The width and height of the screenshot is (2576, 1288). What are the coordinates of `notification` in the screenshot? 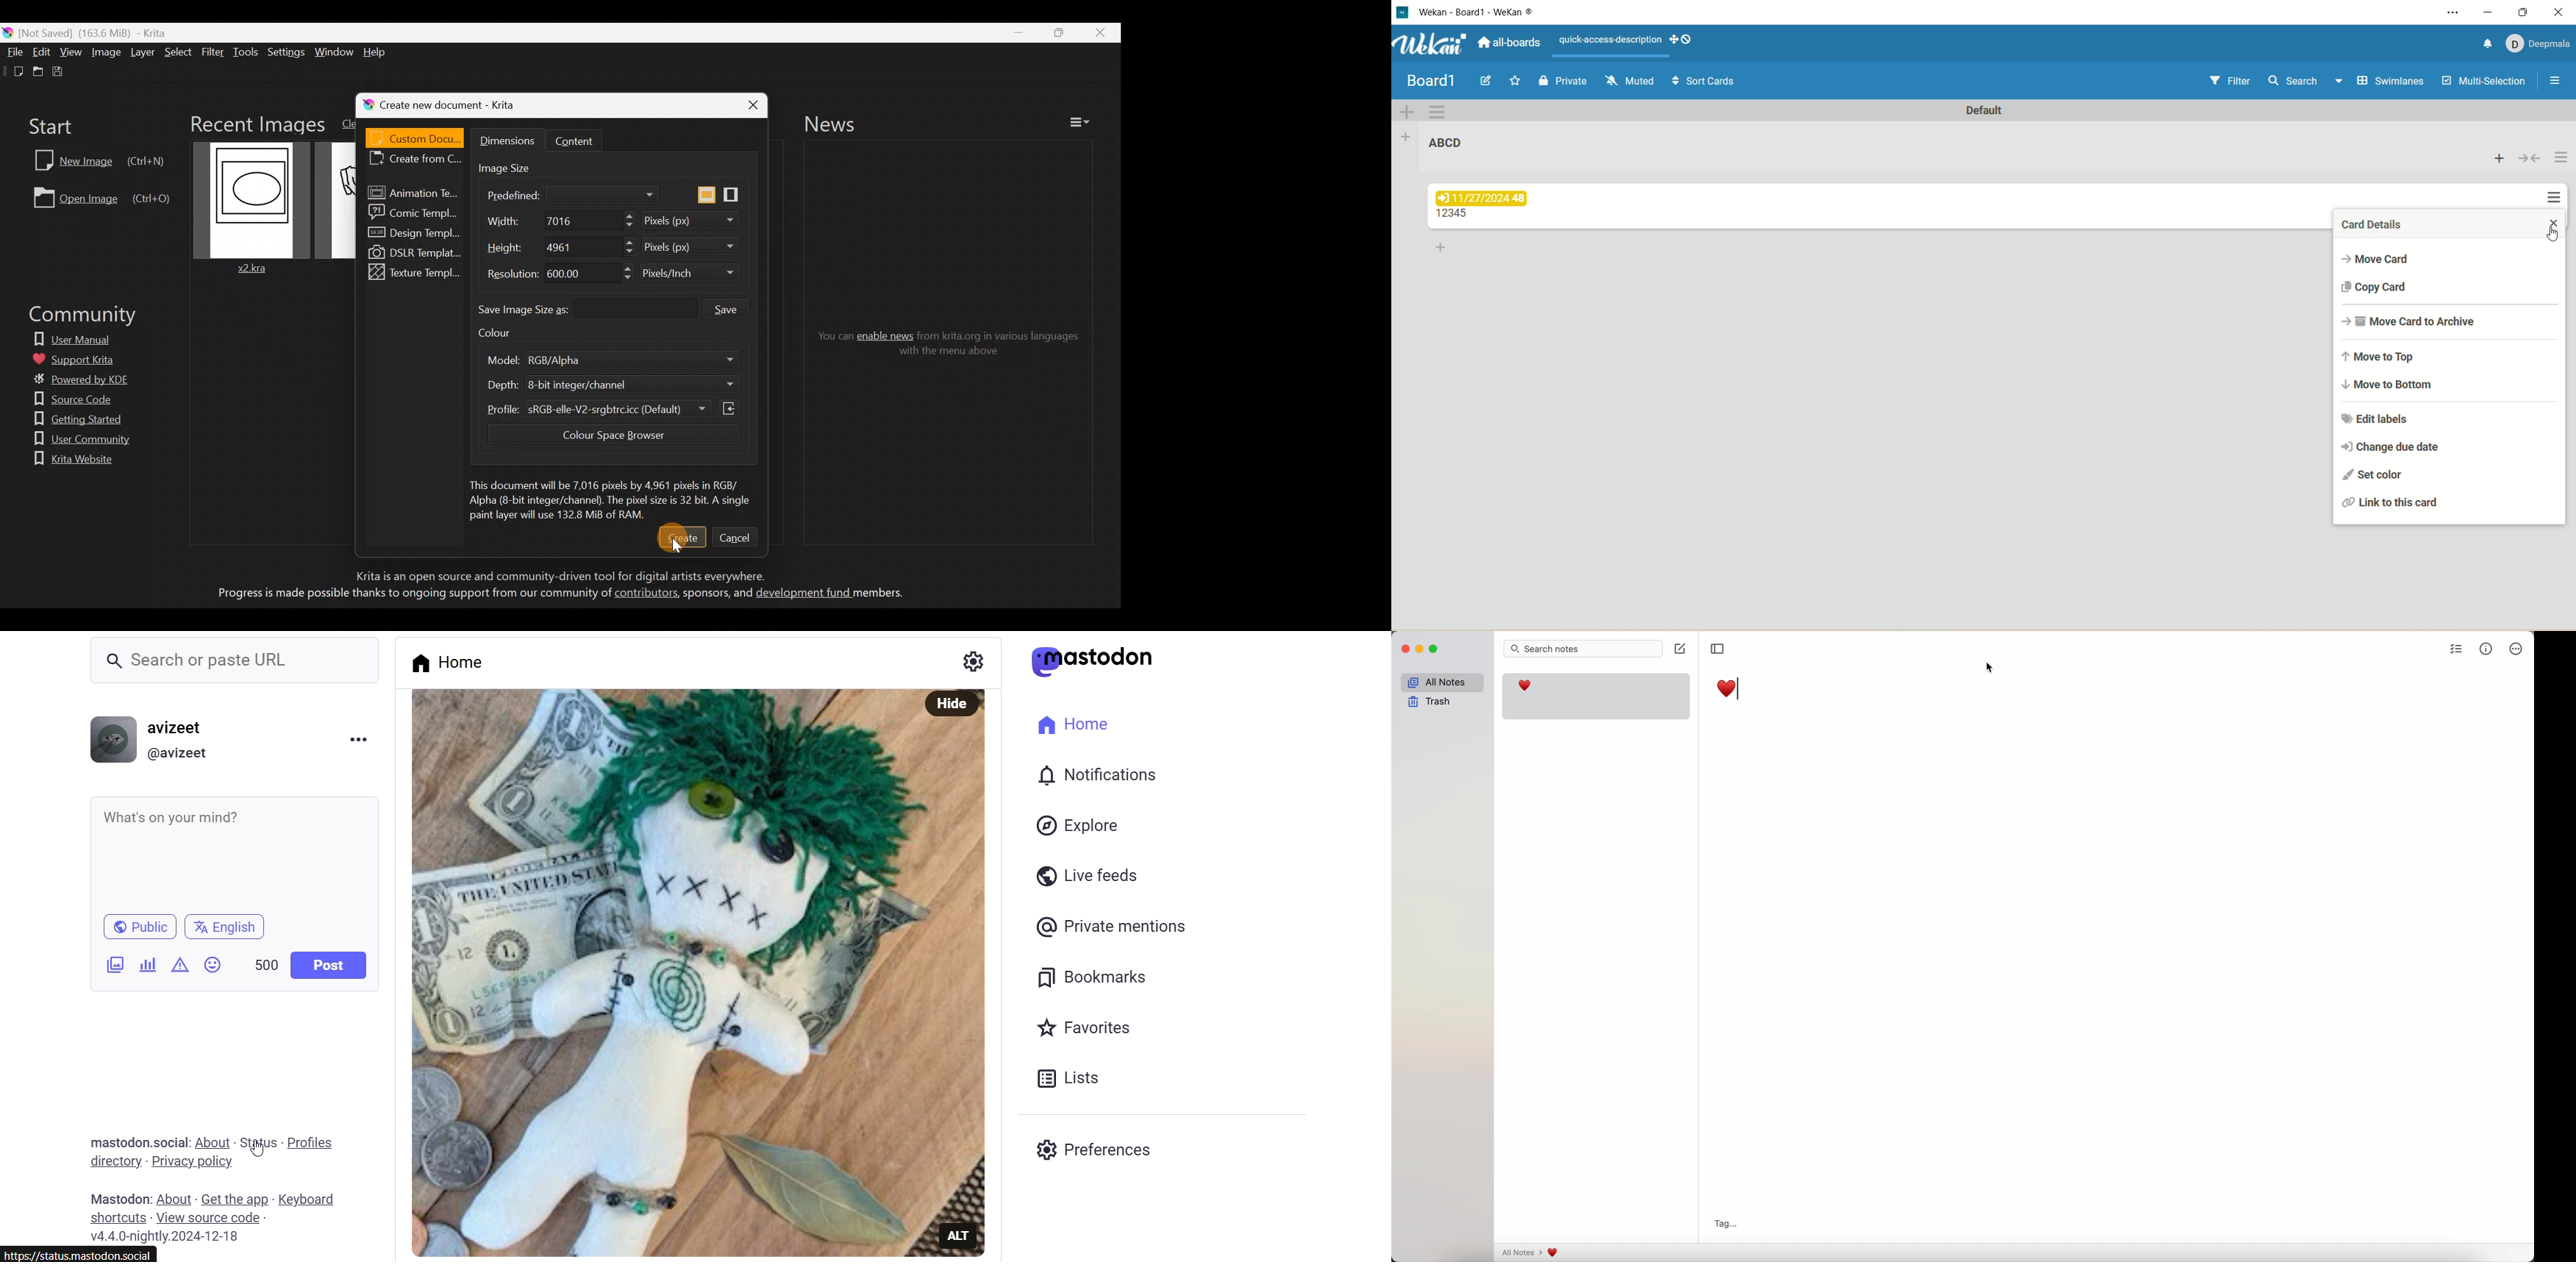 It's located at (2489, 44).